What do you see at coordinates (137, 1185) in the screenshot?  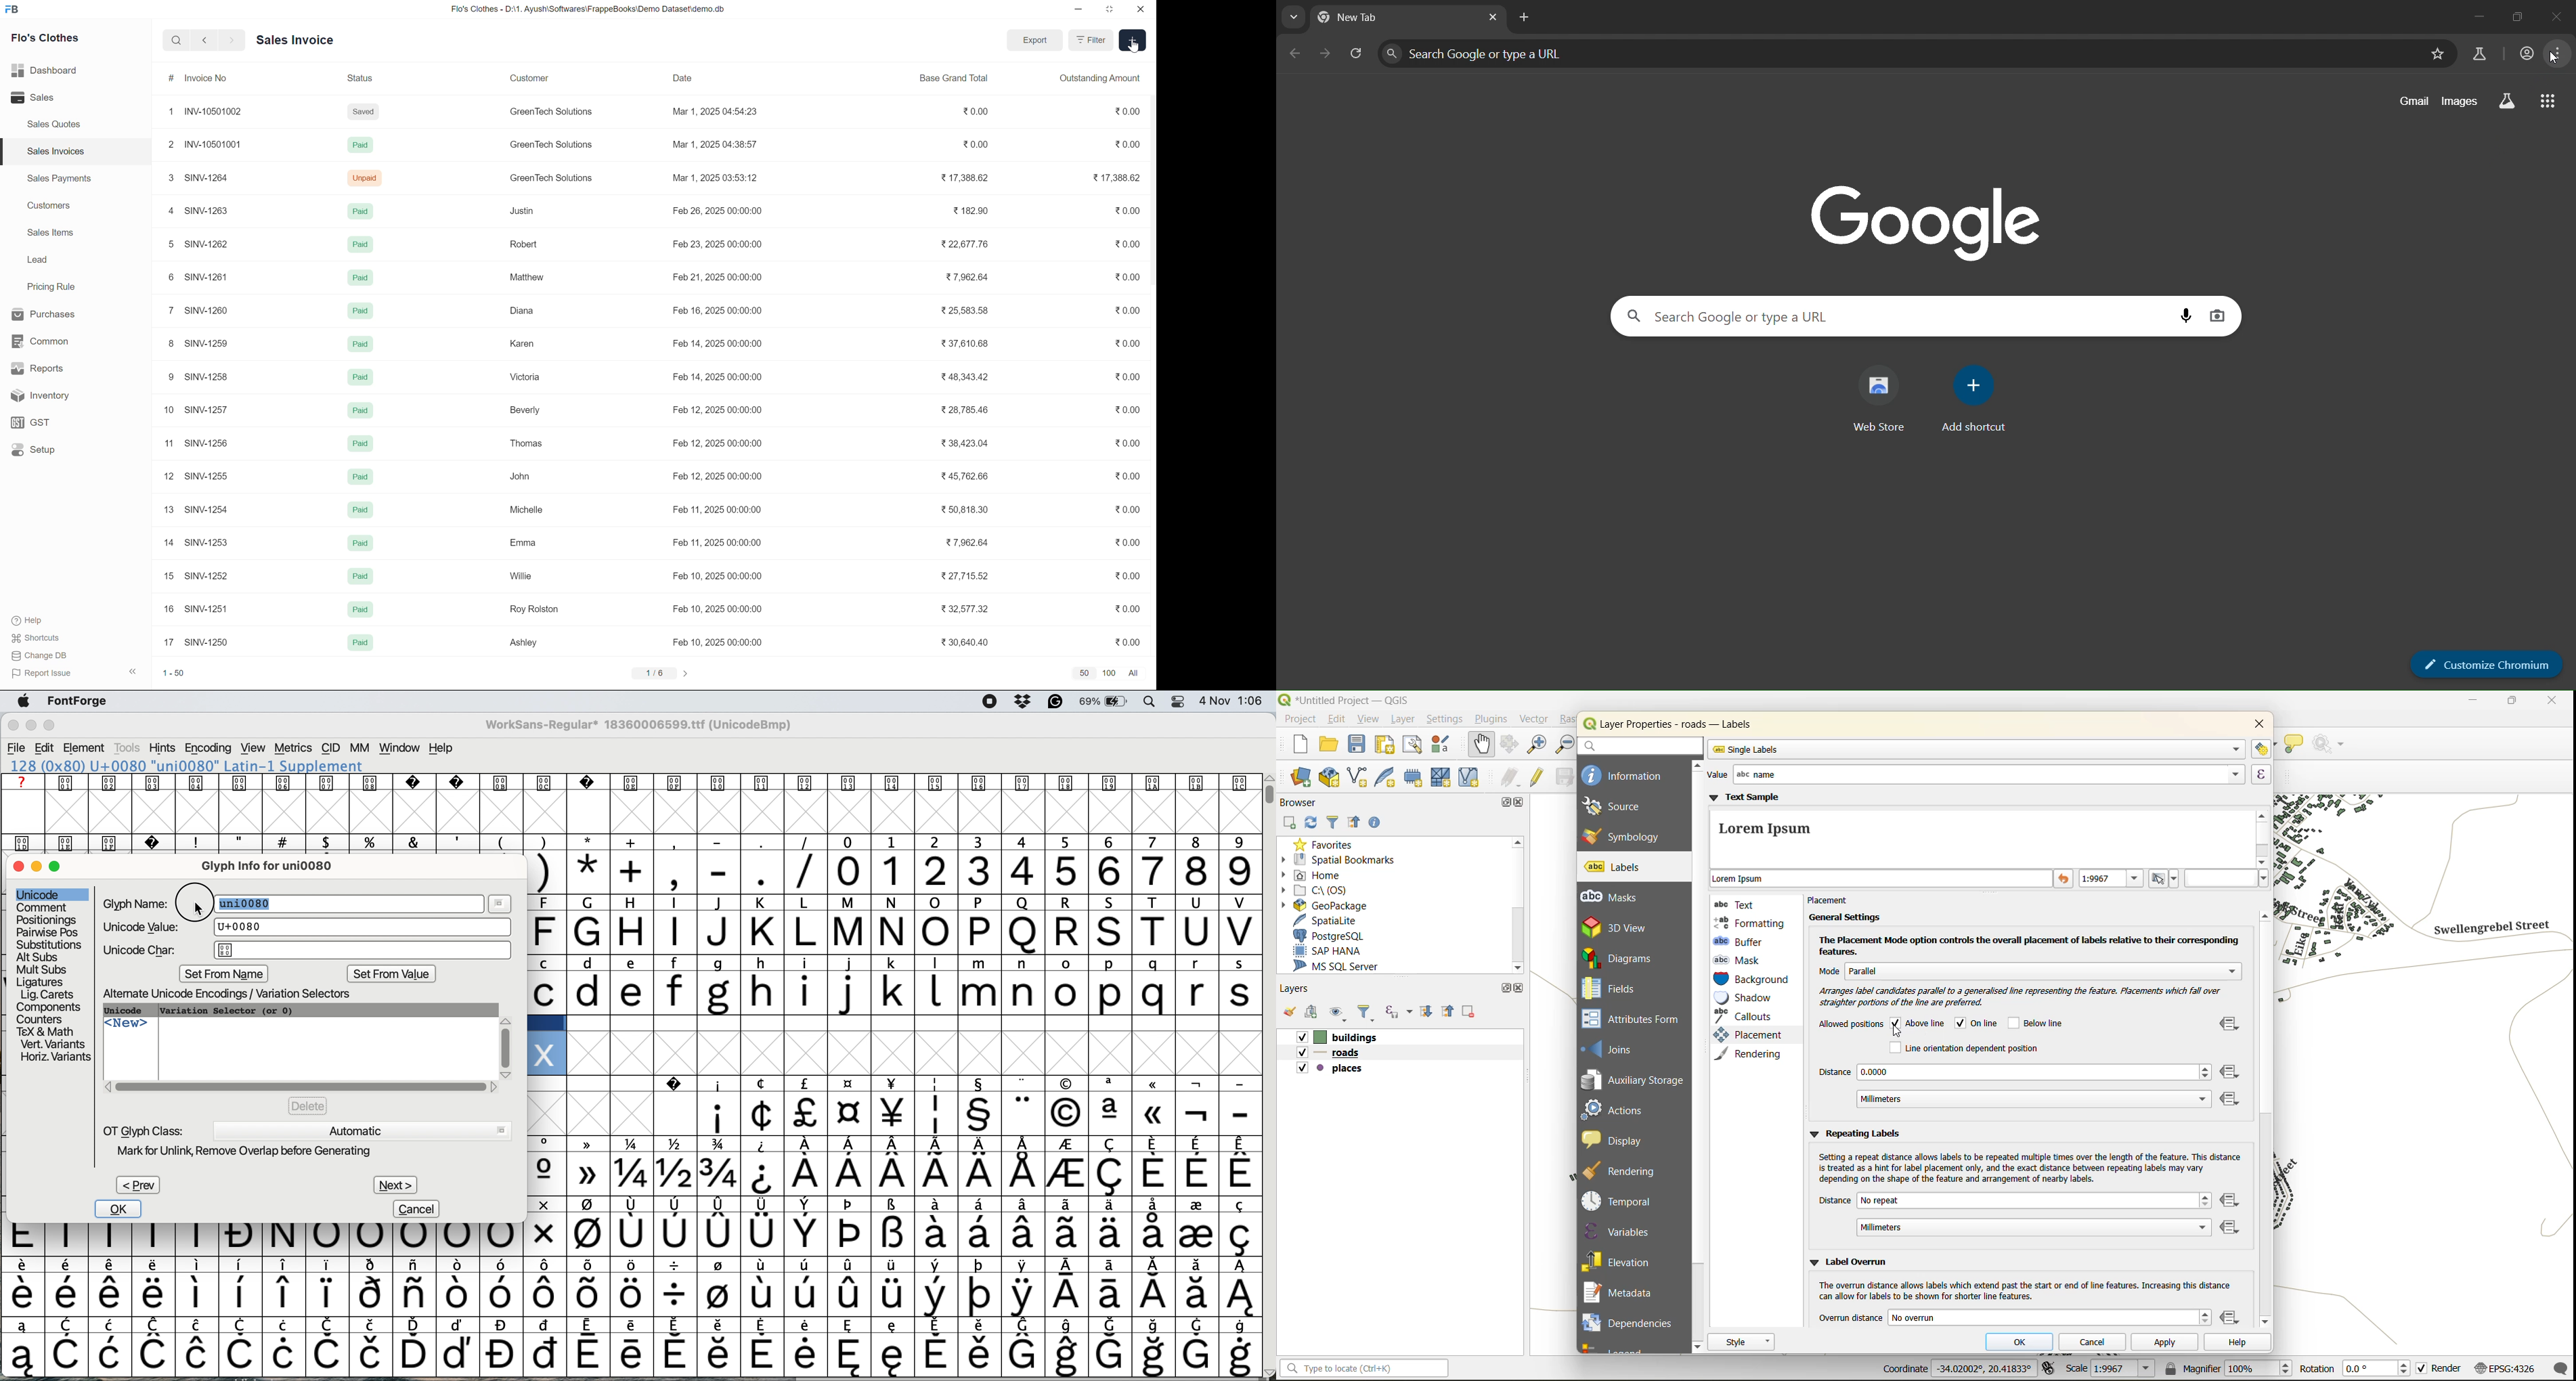 I see `prev` at bounding box center [137, 1185].